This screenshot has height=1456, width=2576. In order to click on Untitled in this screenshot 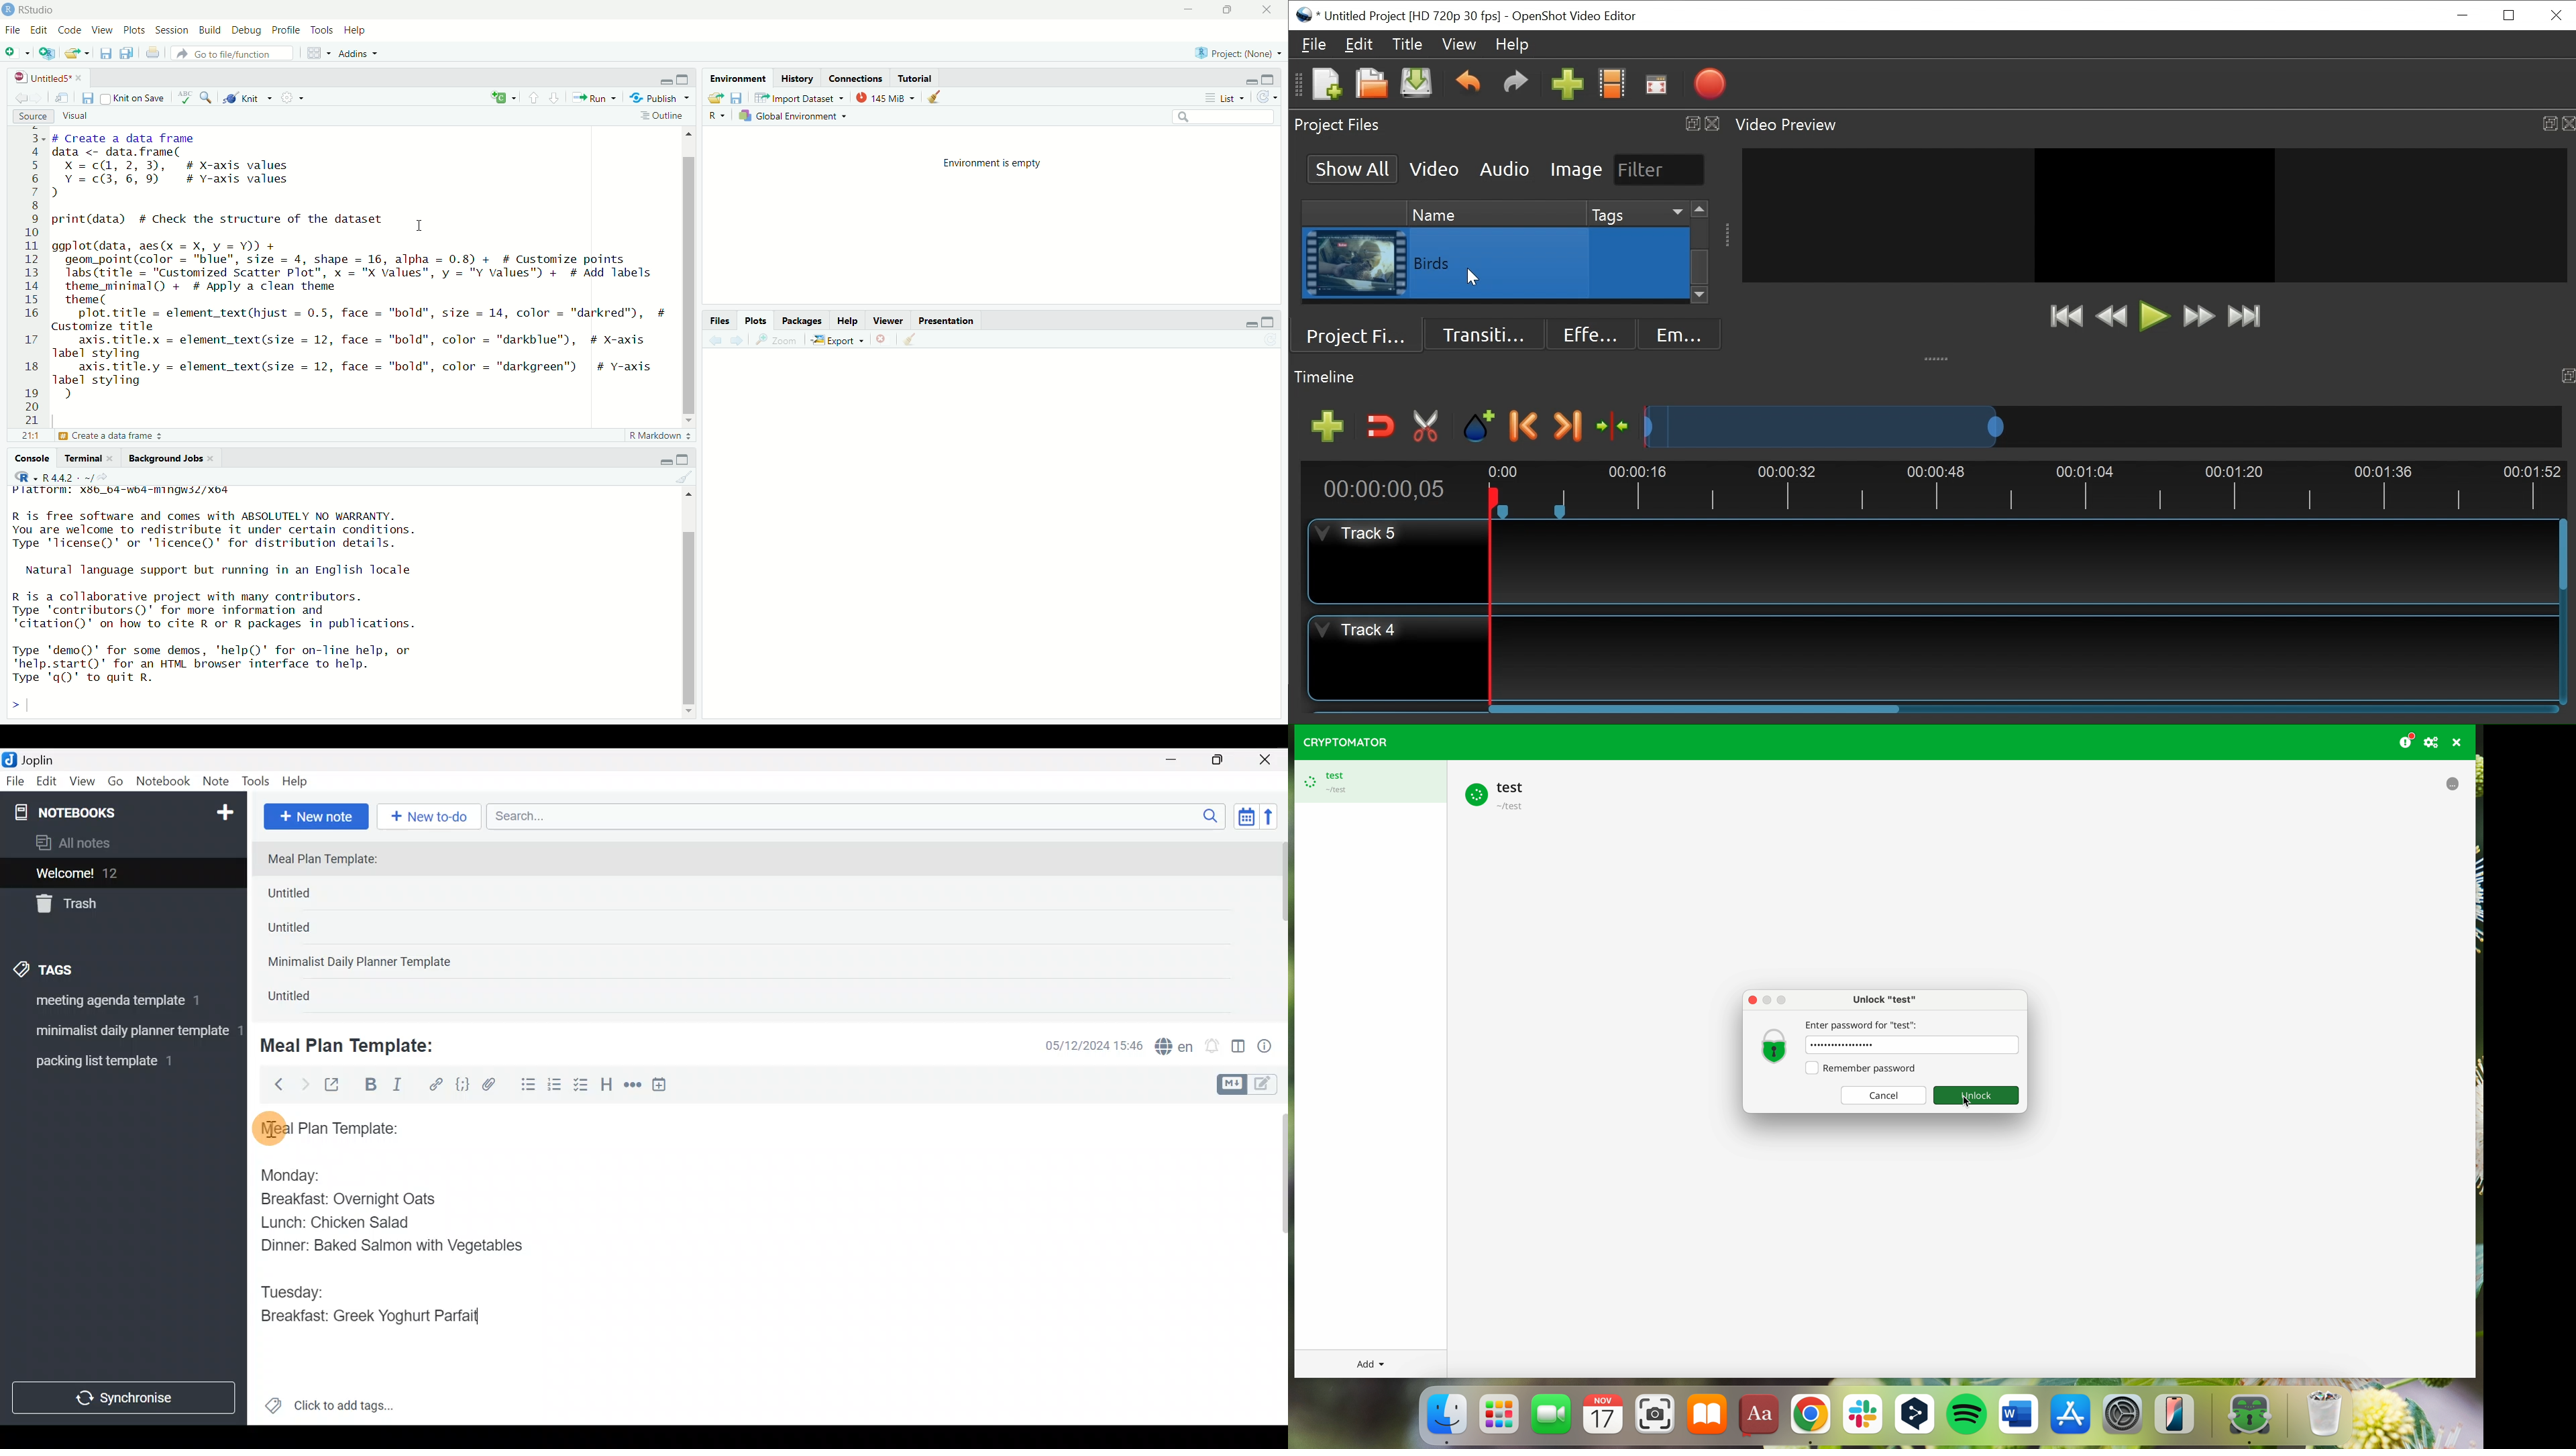, I will do `click(307, 932)`.